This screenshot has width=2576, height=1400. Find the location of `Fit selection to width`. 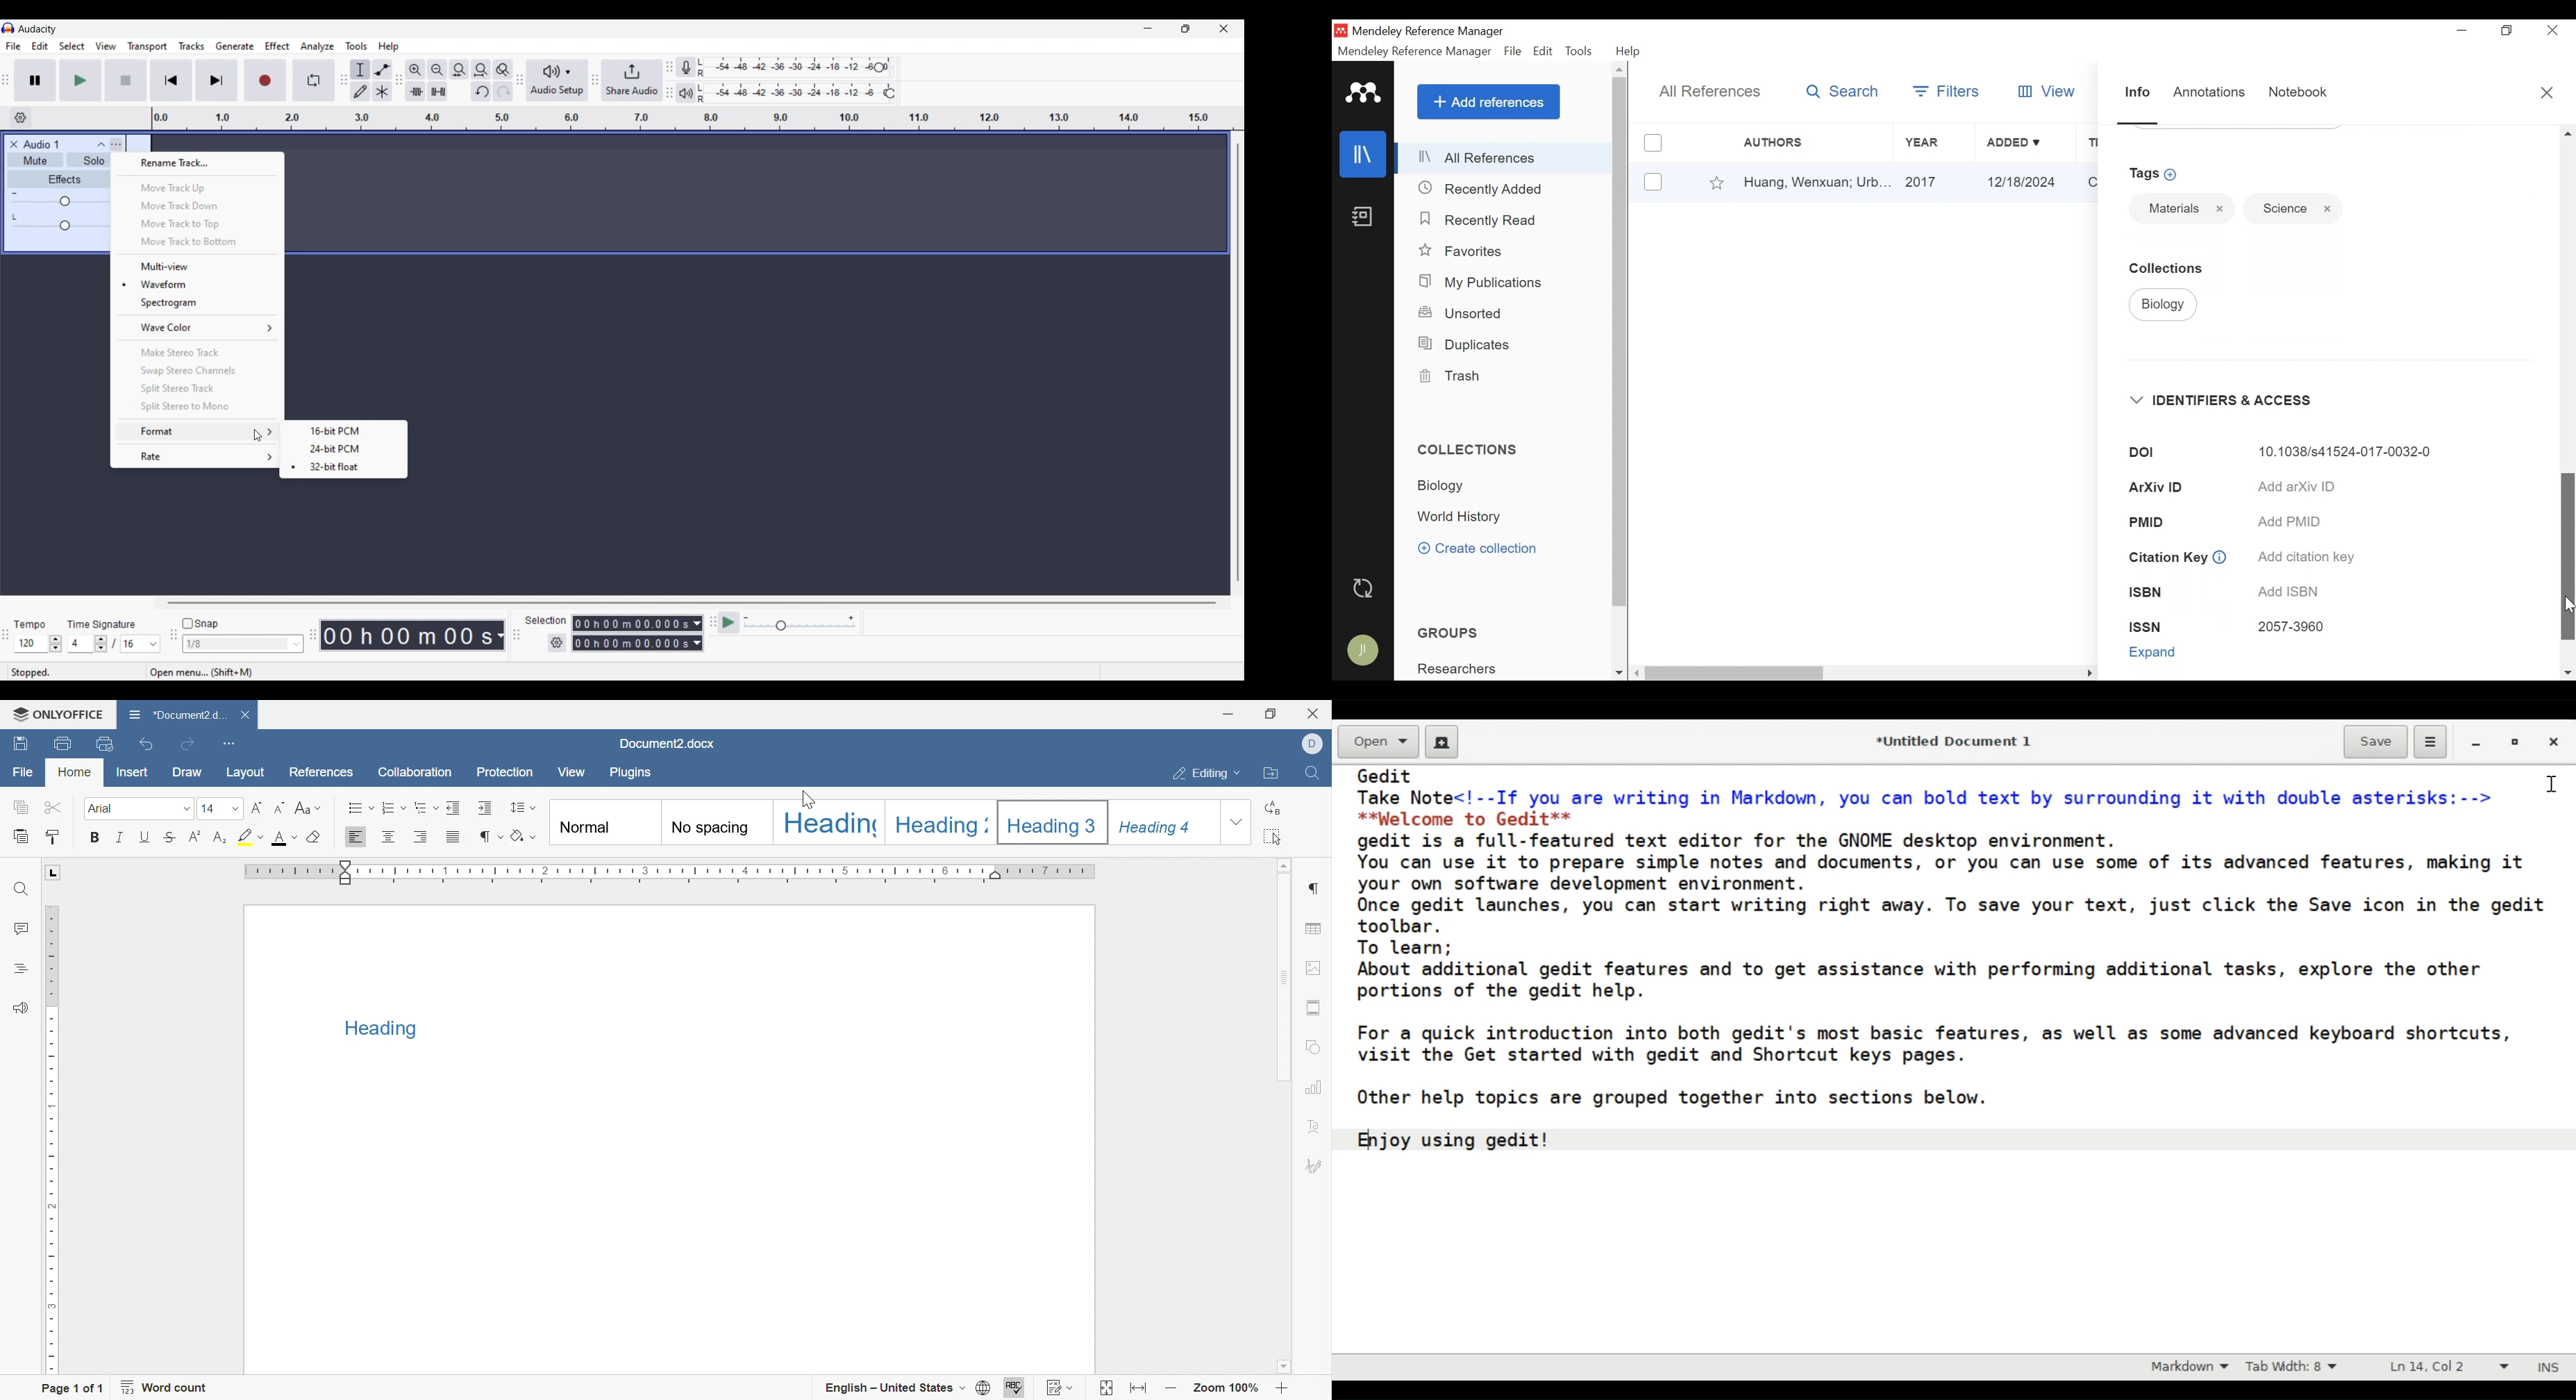

Fit selection to width is located at coordinates (459, 70).